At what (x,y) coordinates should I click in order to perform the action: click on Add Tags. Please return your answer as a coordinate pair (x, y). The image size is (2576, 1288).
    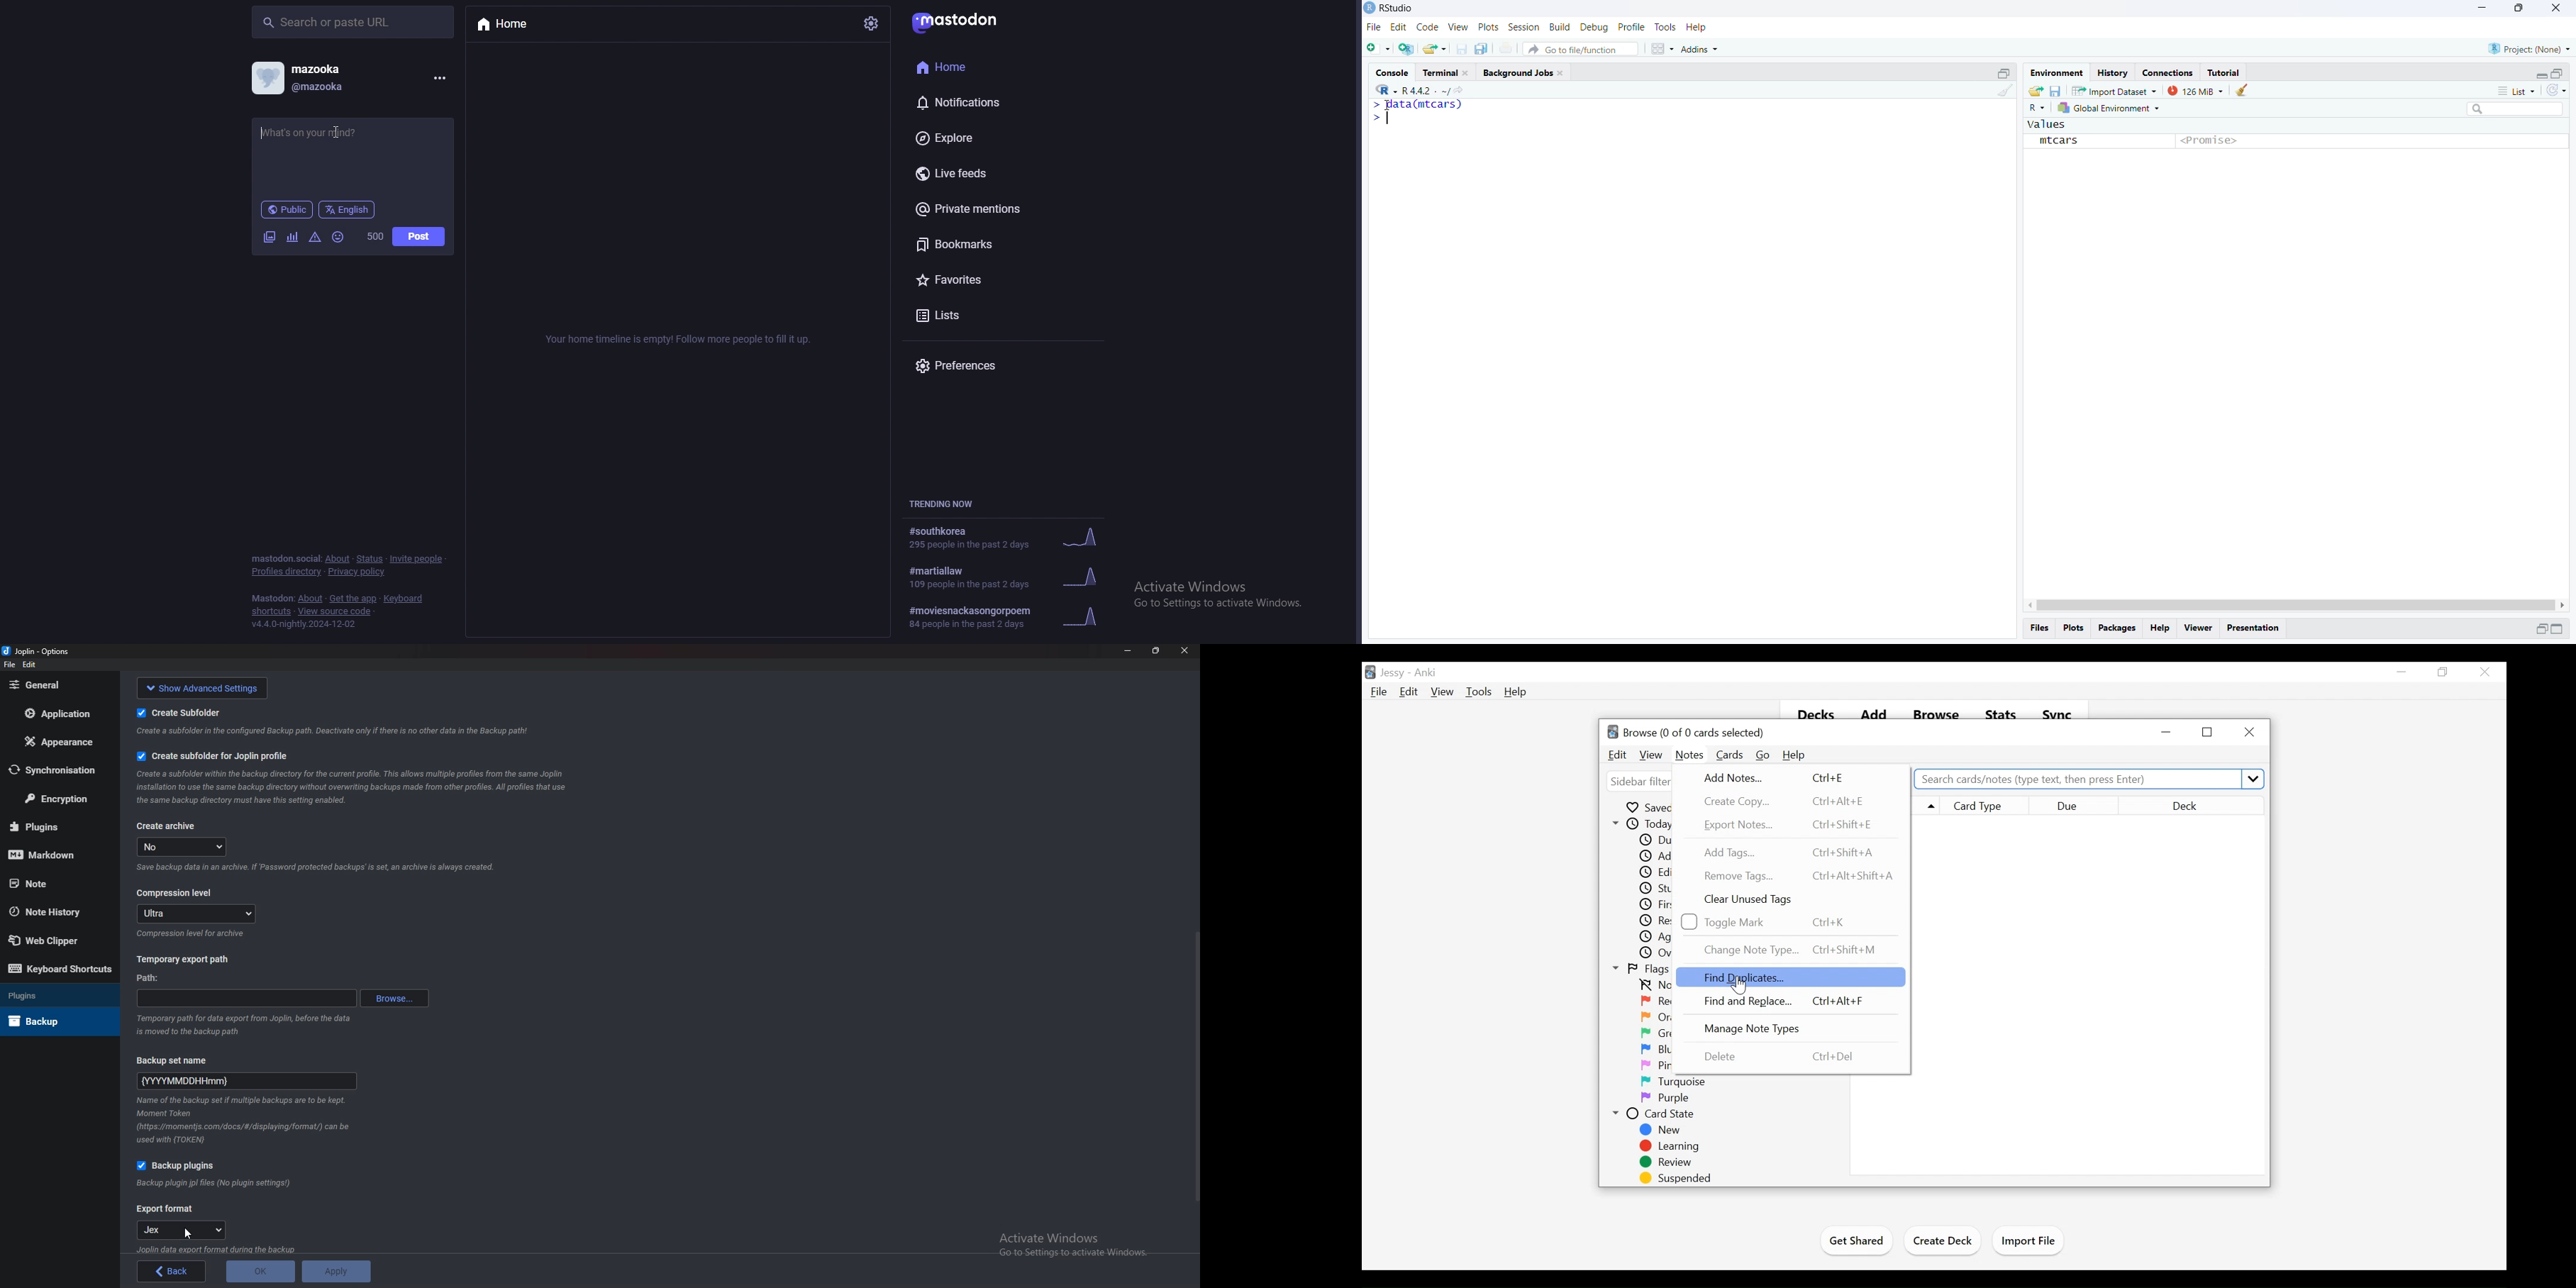
    Looking at the image, I should click on (1788, 853).